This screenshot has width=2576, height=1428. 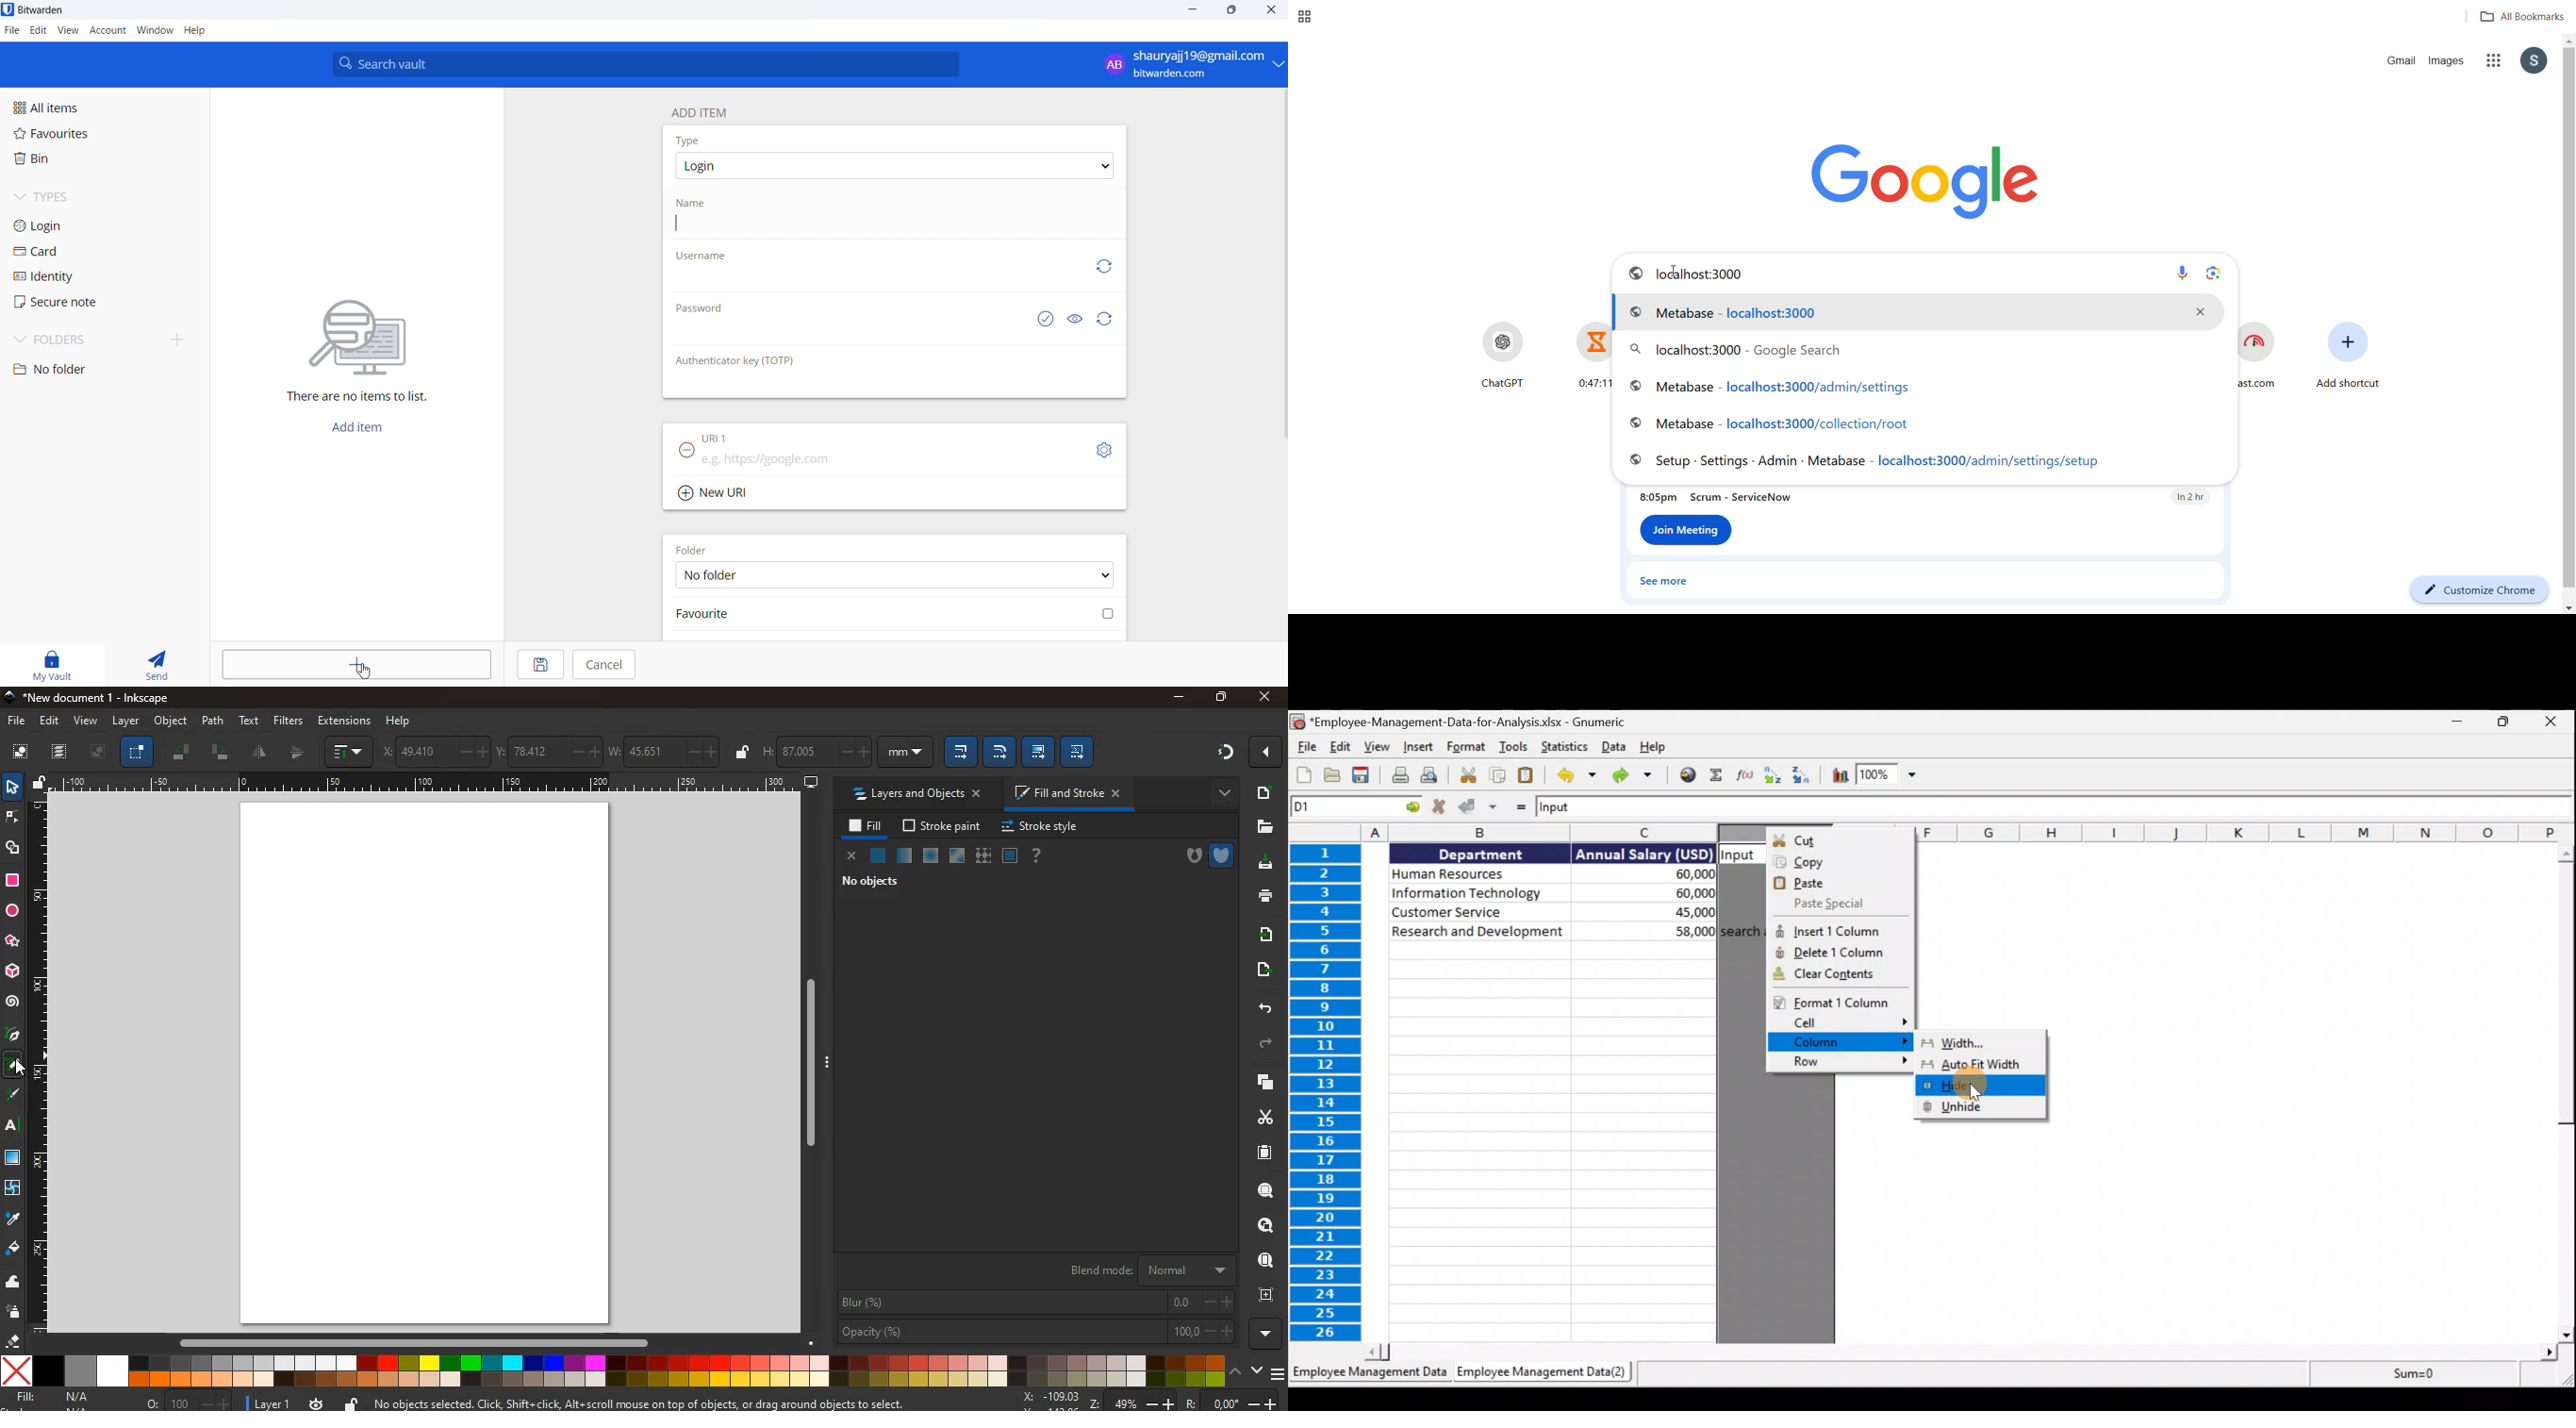 What do you see at coordinates (1038, 751) in the screenshot?
I see `edit` at bounding box center [1038, 751].